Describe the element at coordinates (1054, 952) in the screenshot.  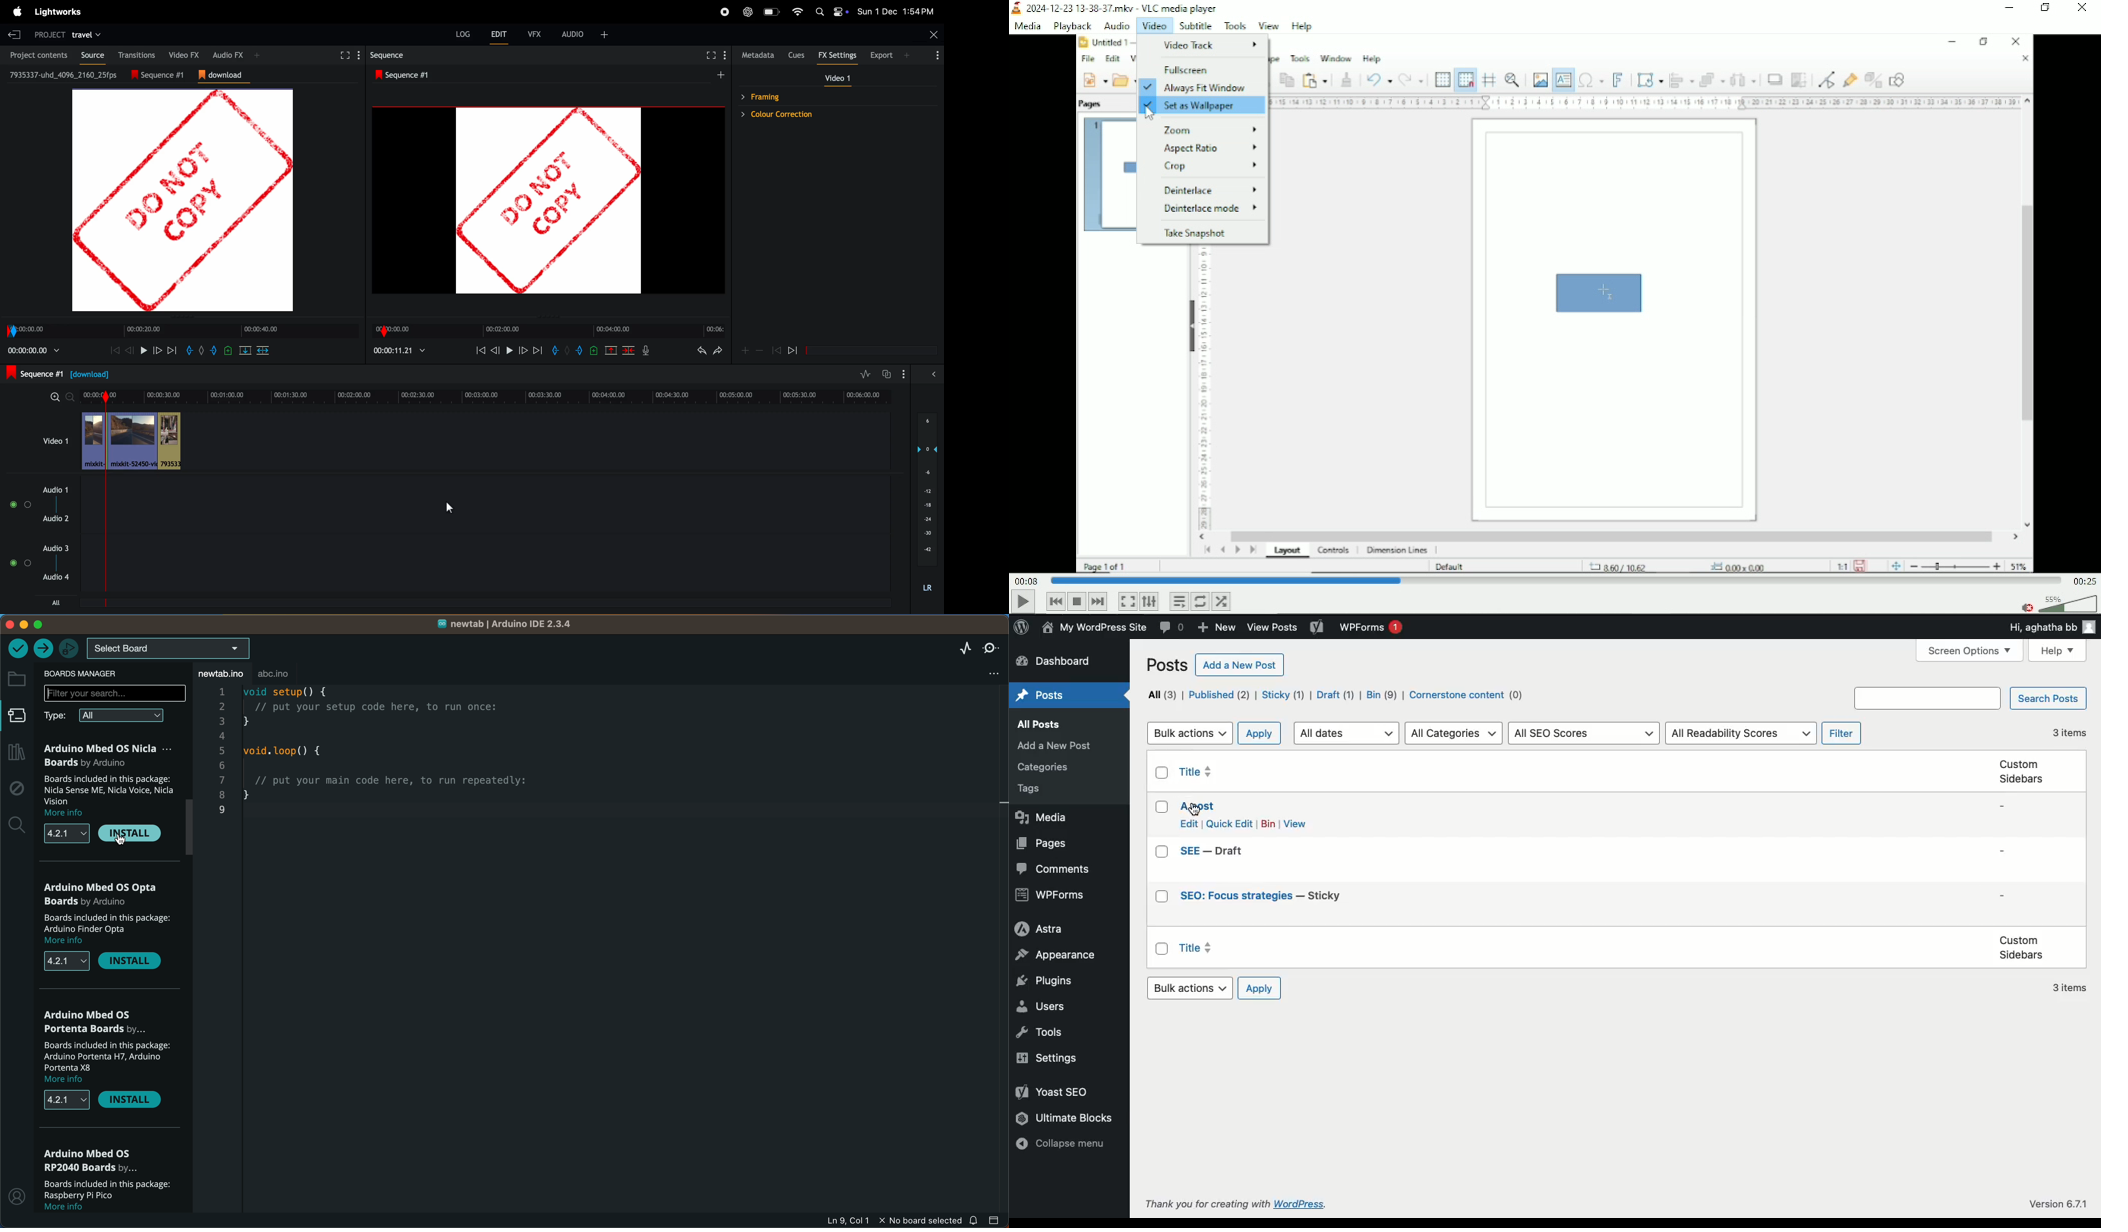
I see `Appearance` at that location.